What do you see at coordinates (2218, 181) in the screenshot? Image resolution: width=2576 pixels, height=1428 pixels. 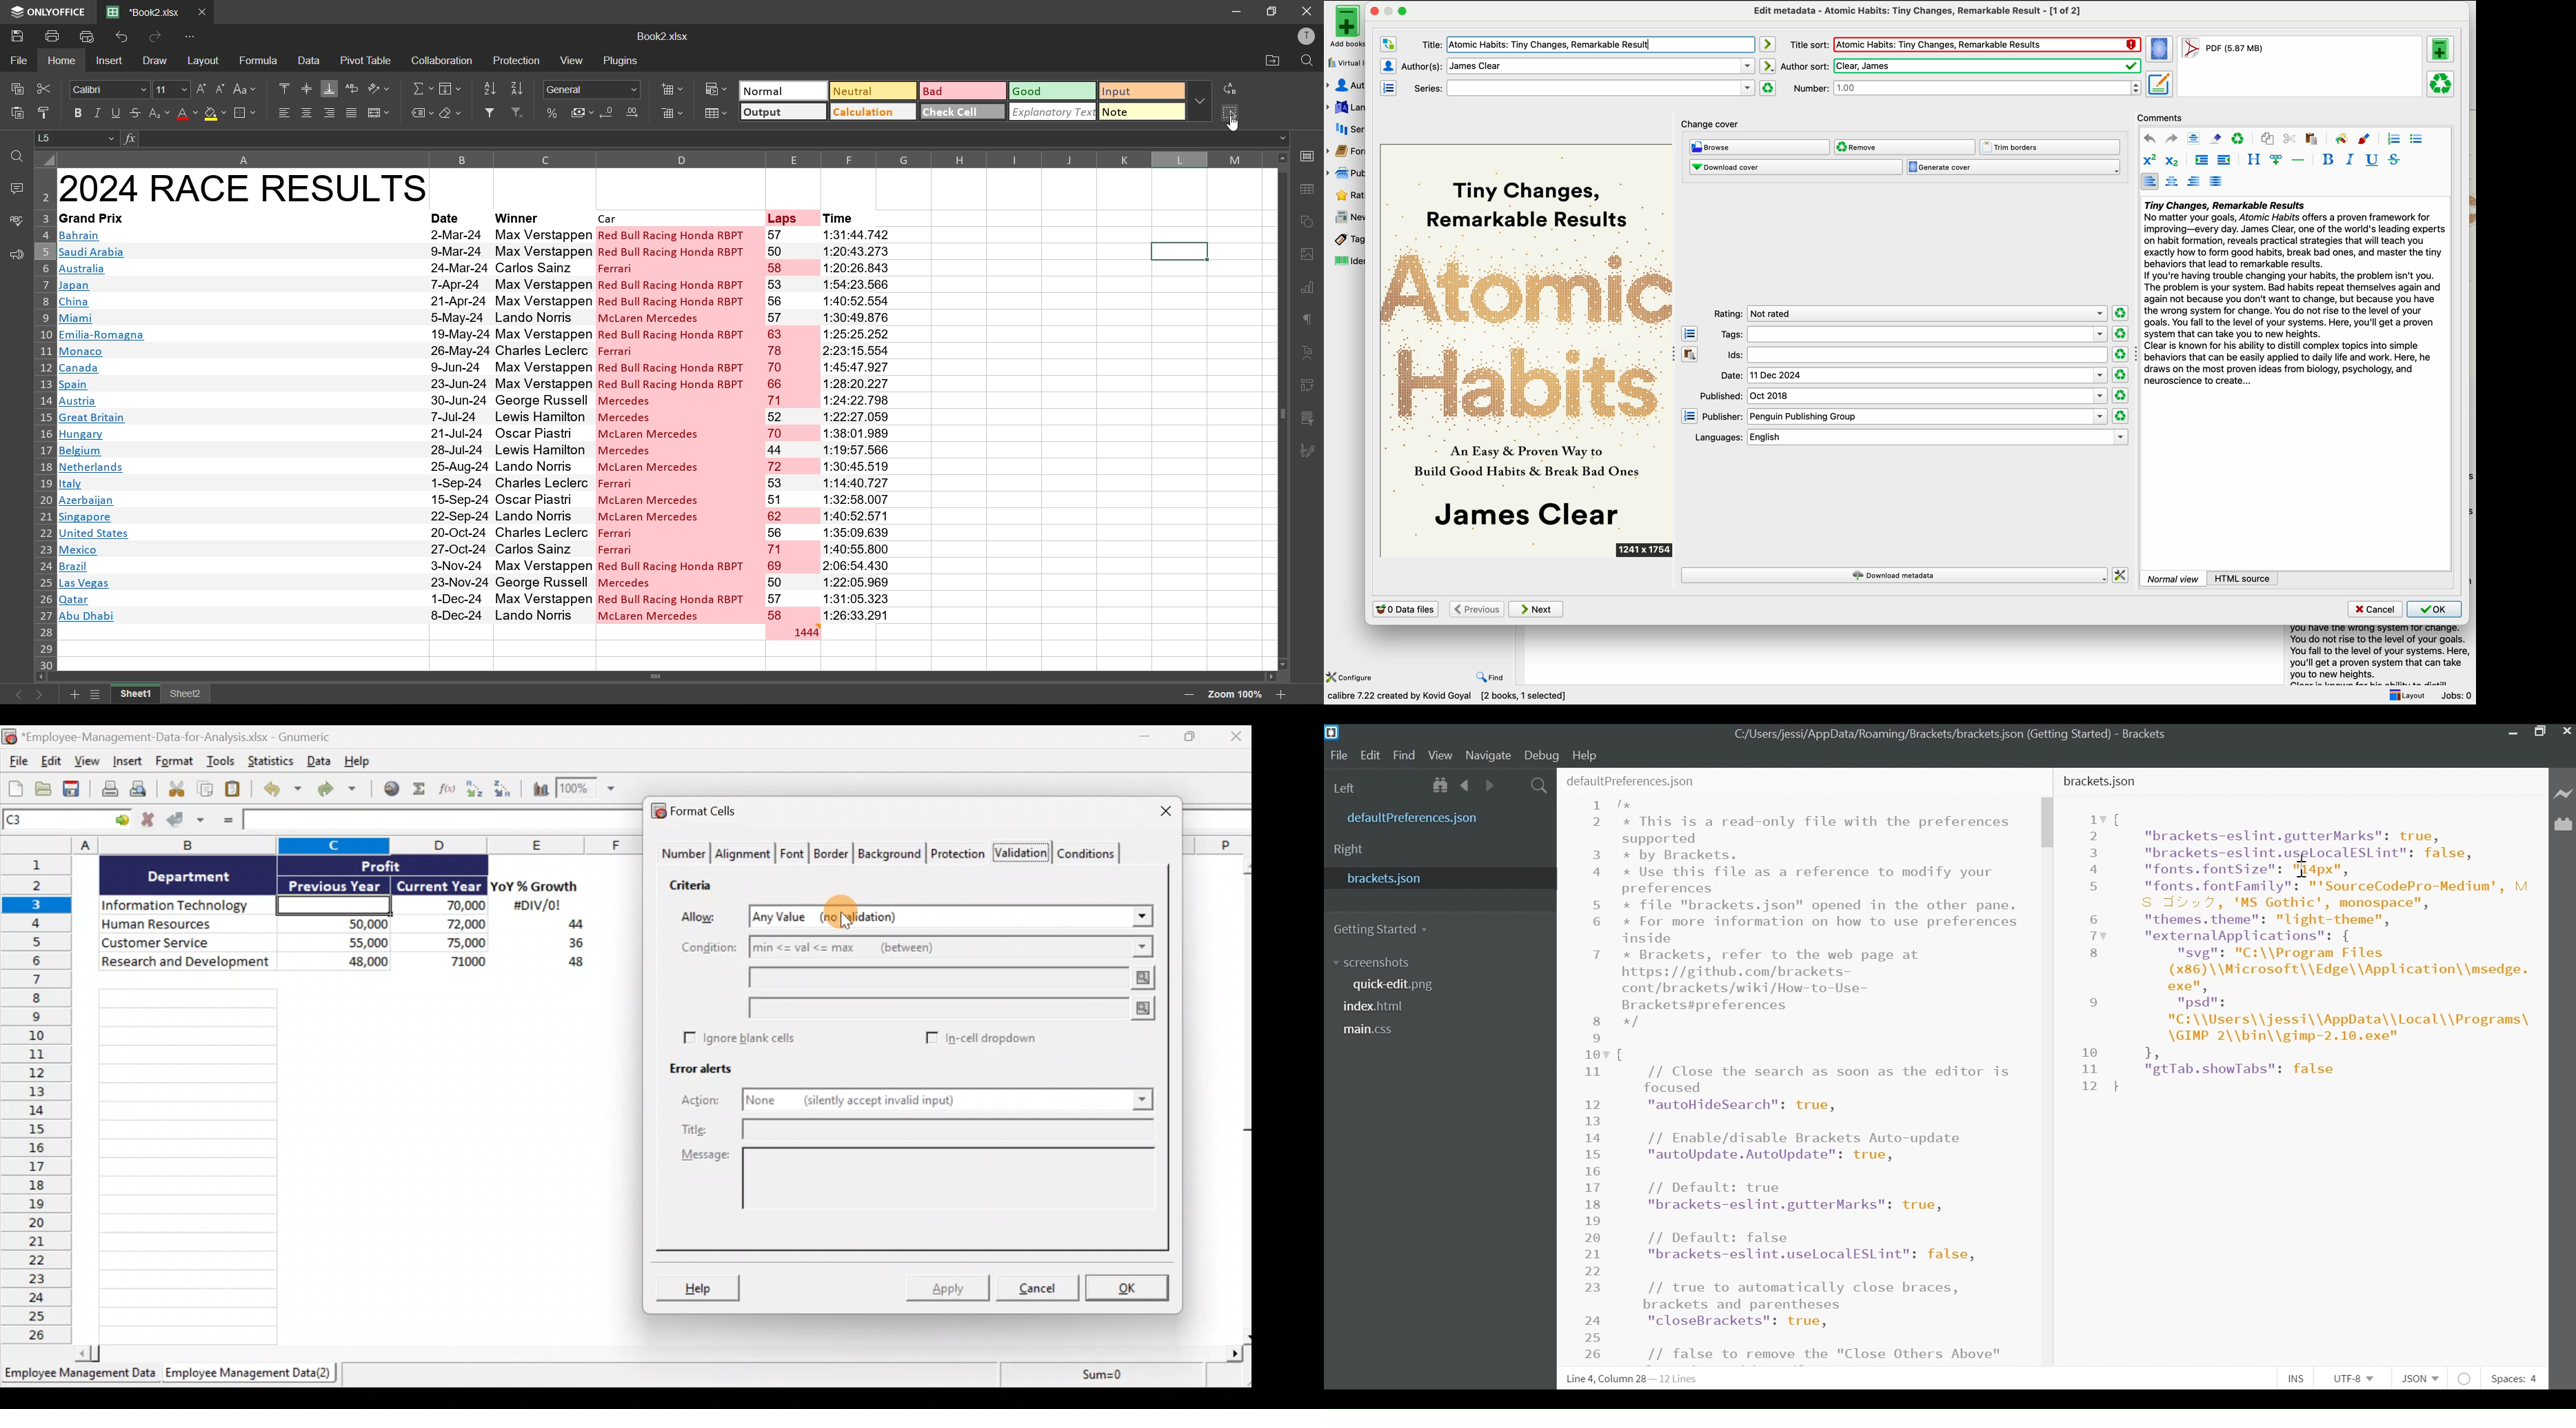 I see `align justified` at bounding box center [2218, 181].